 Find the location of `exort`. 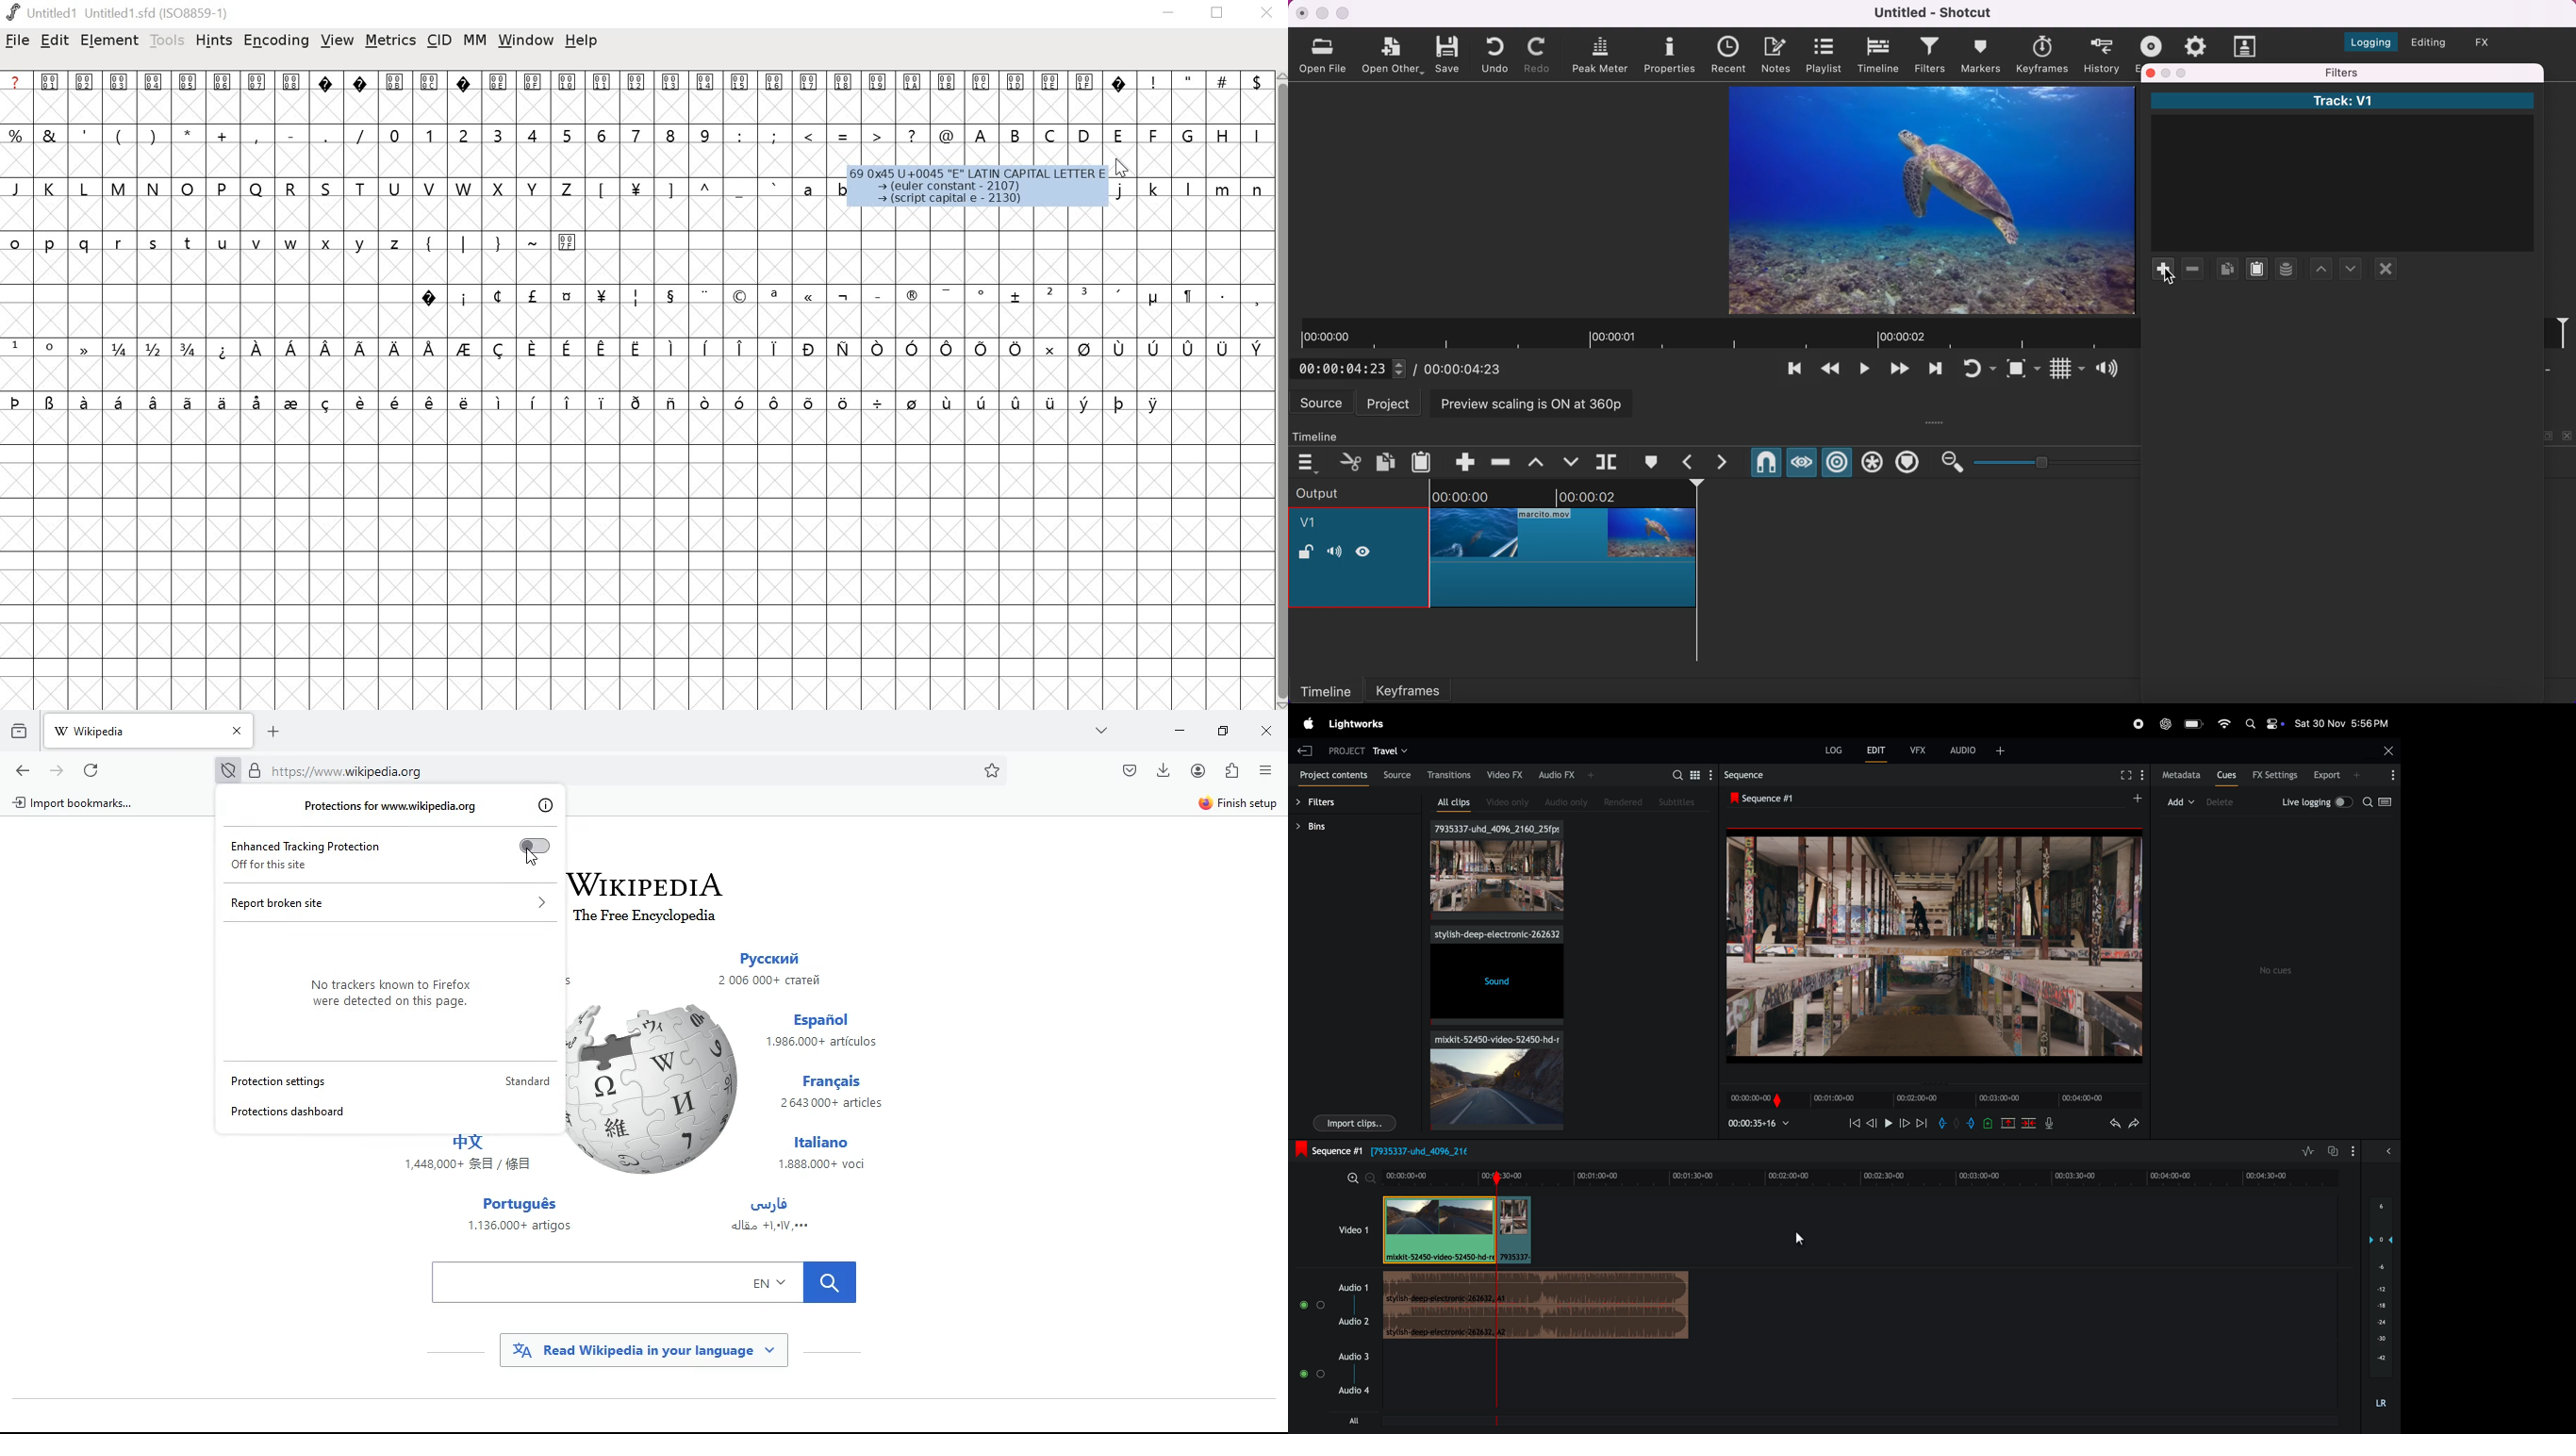

exort is located at coordinates (2154, 44).